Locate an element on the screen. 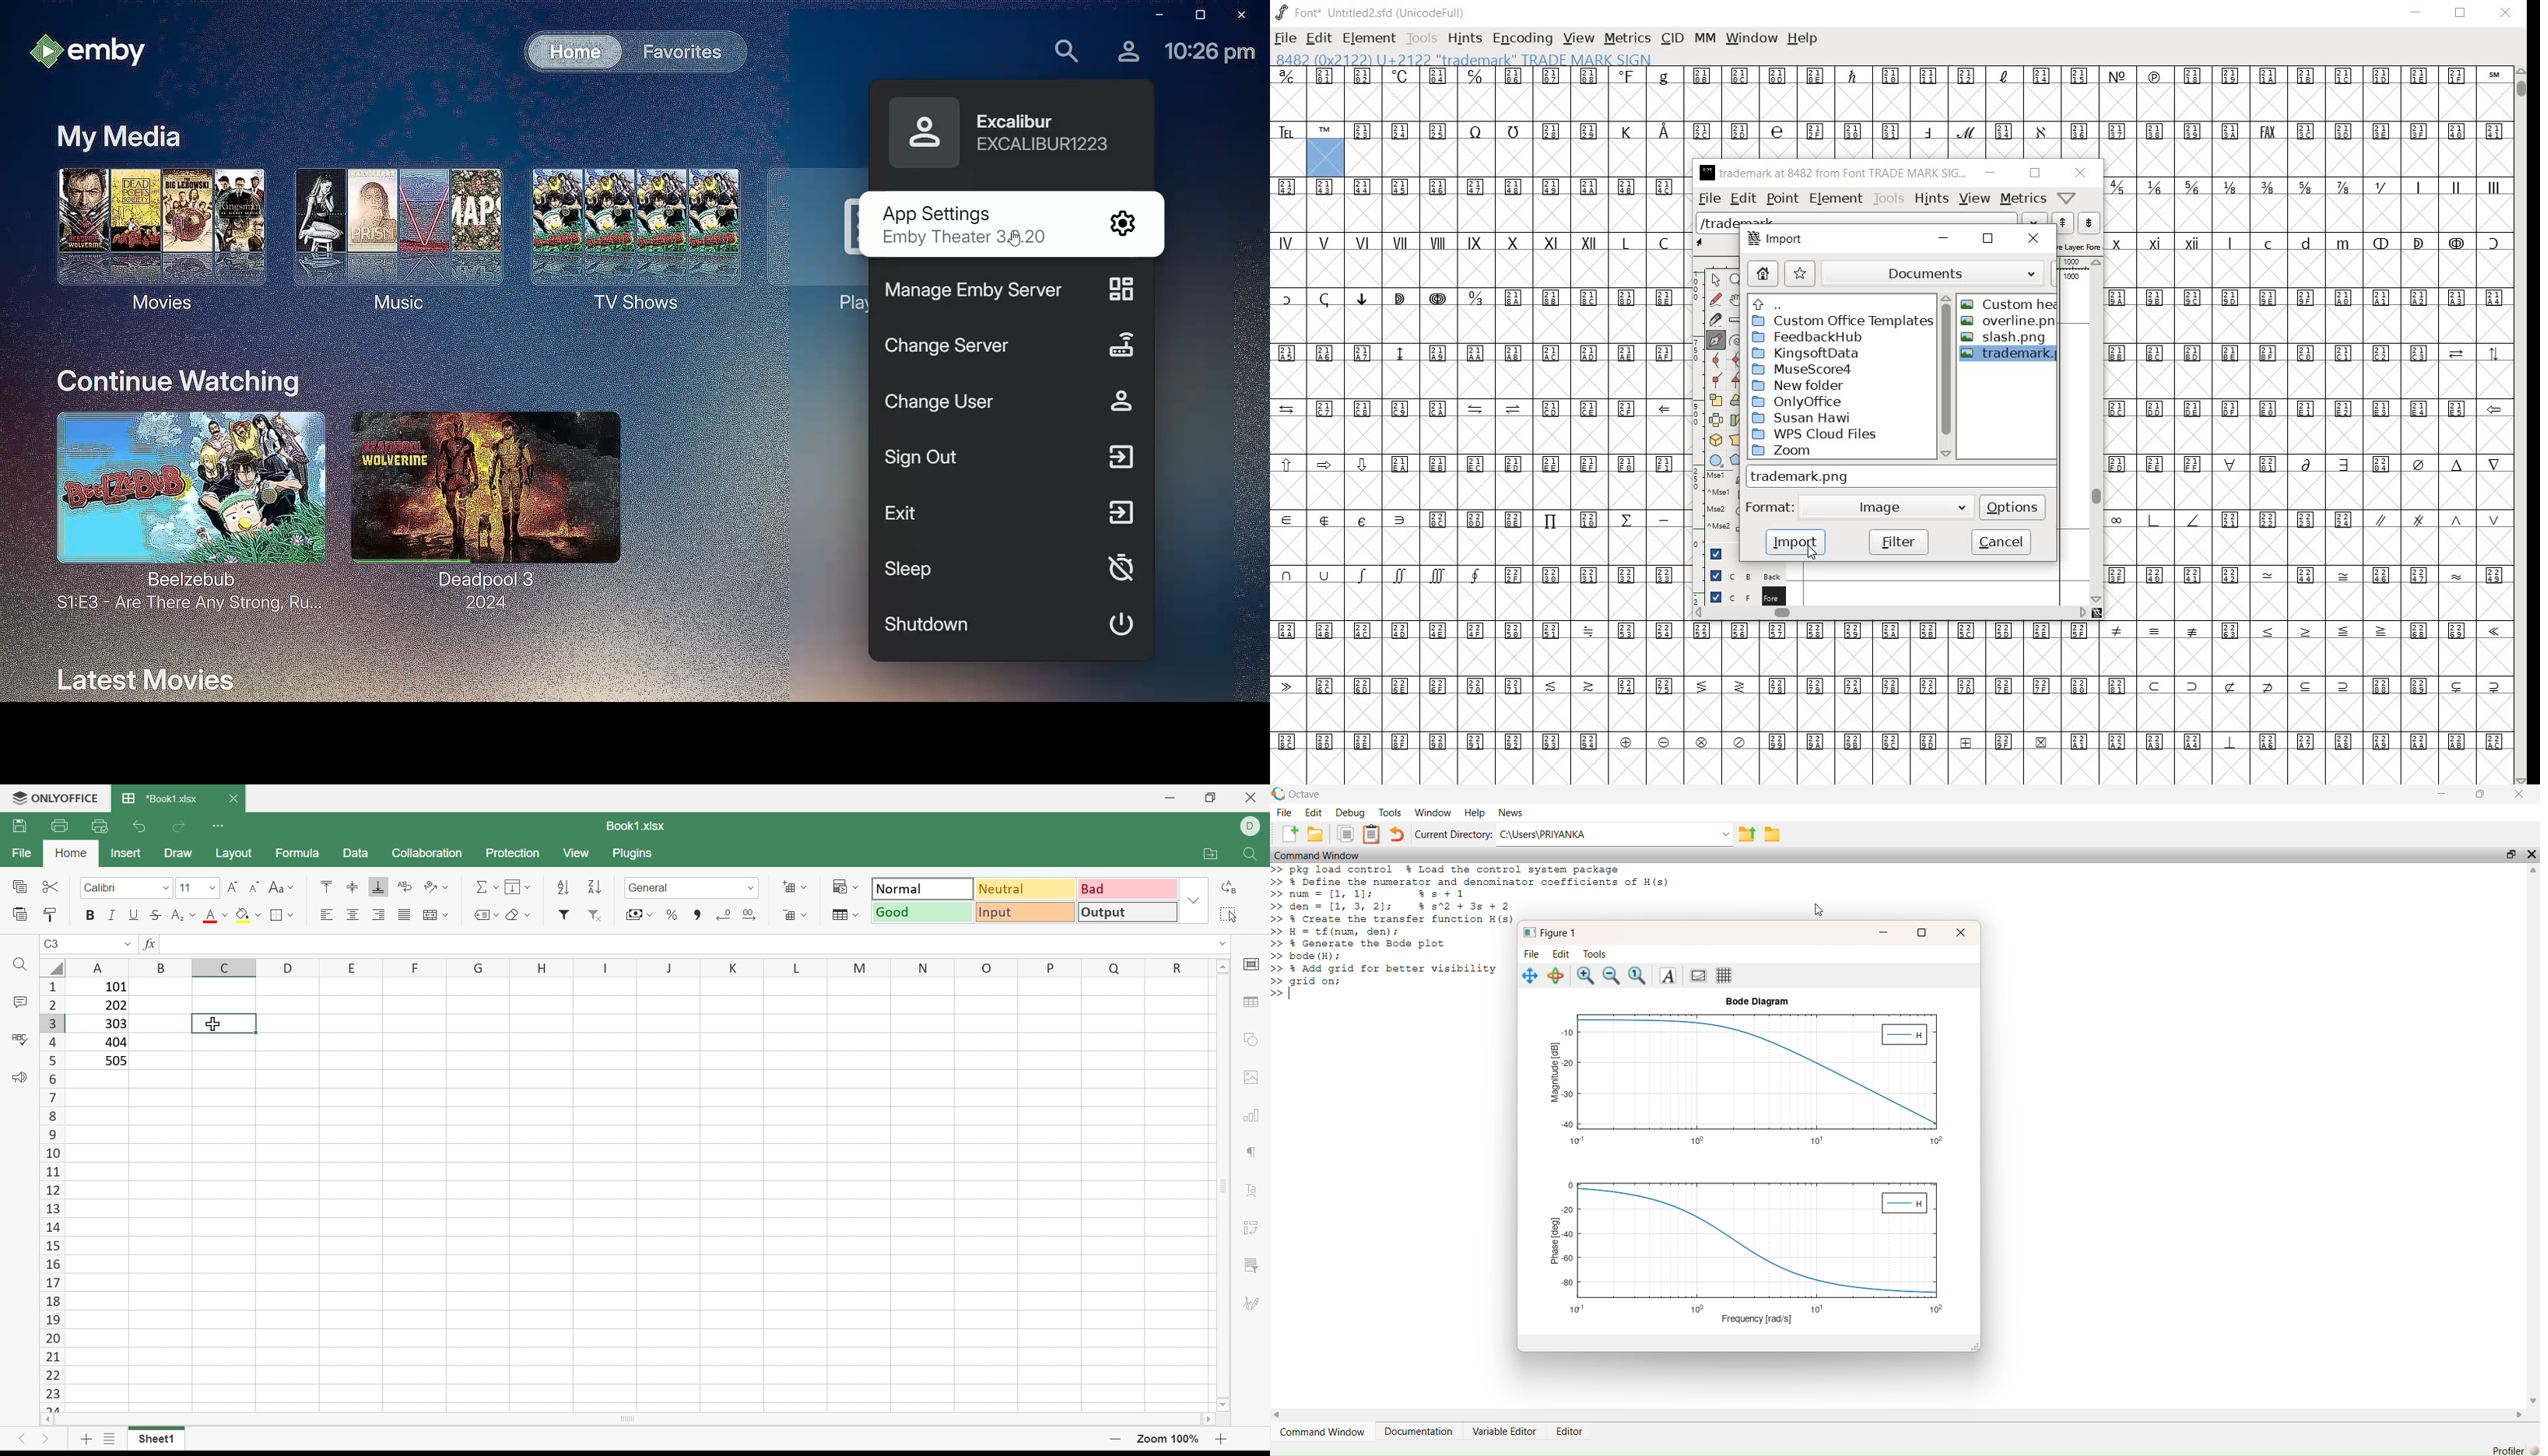  minimize is located at coordinates (1991, 173).